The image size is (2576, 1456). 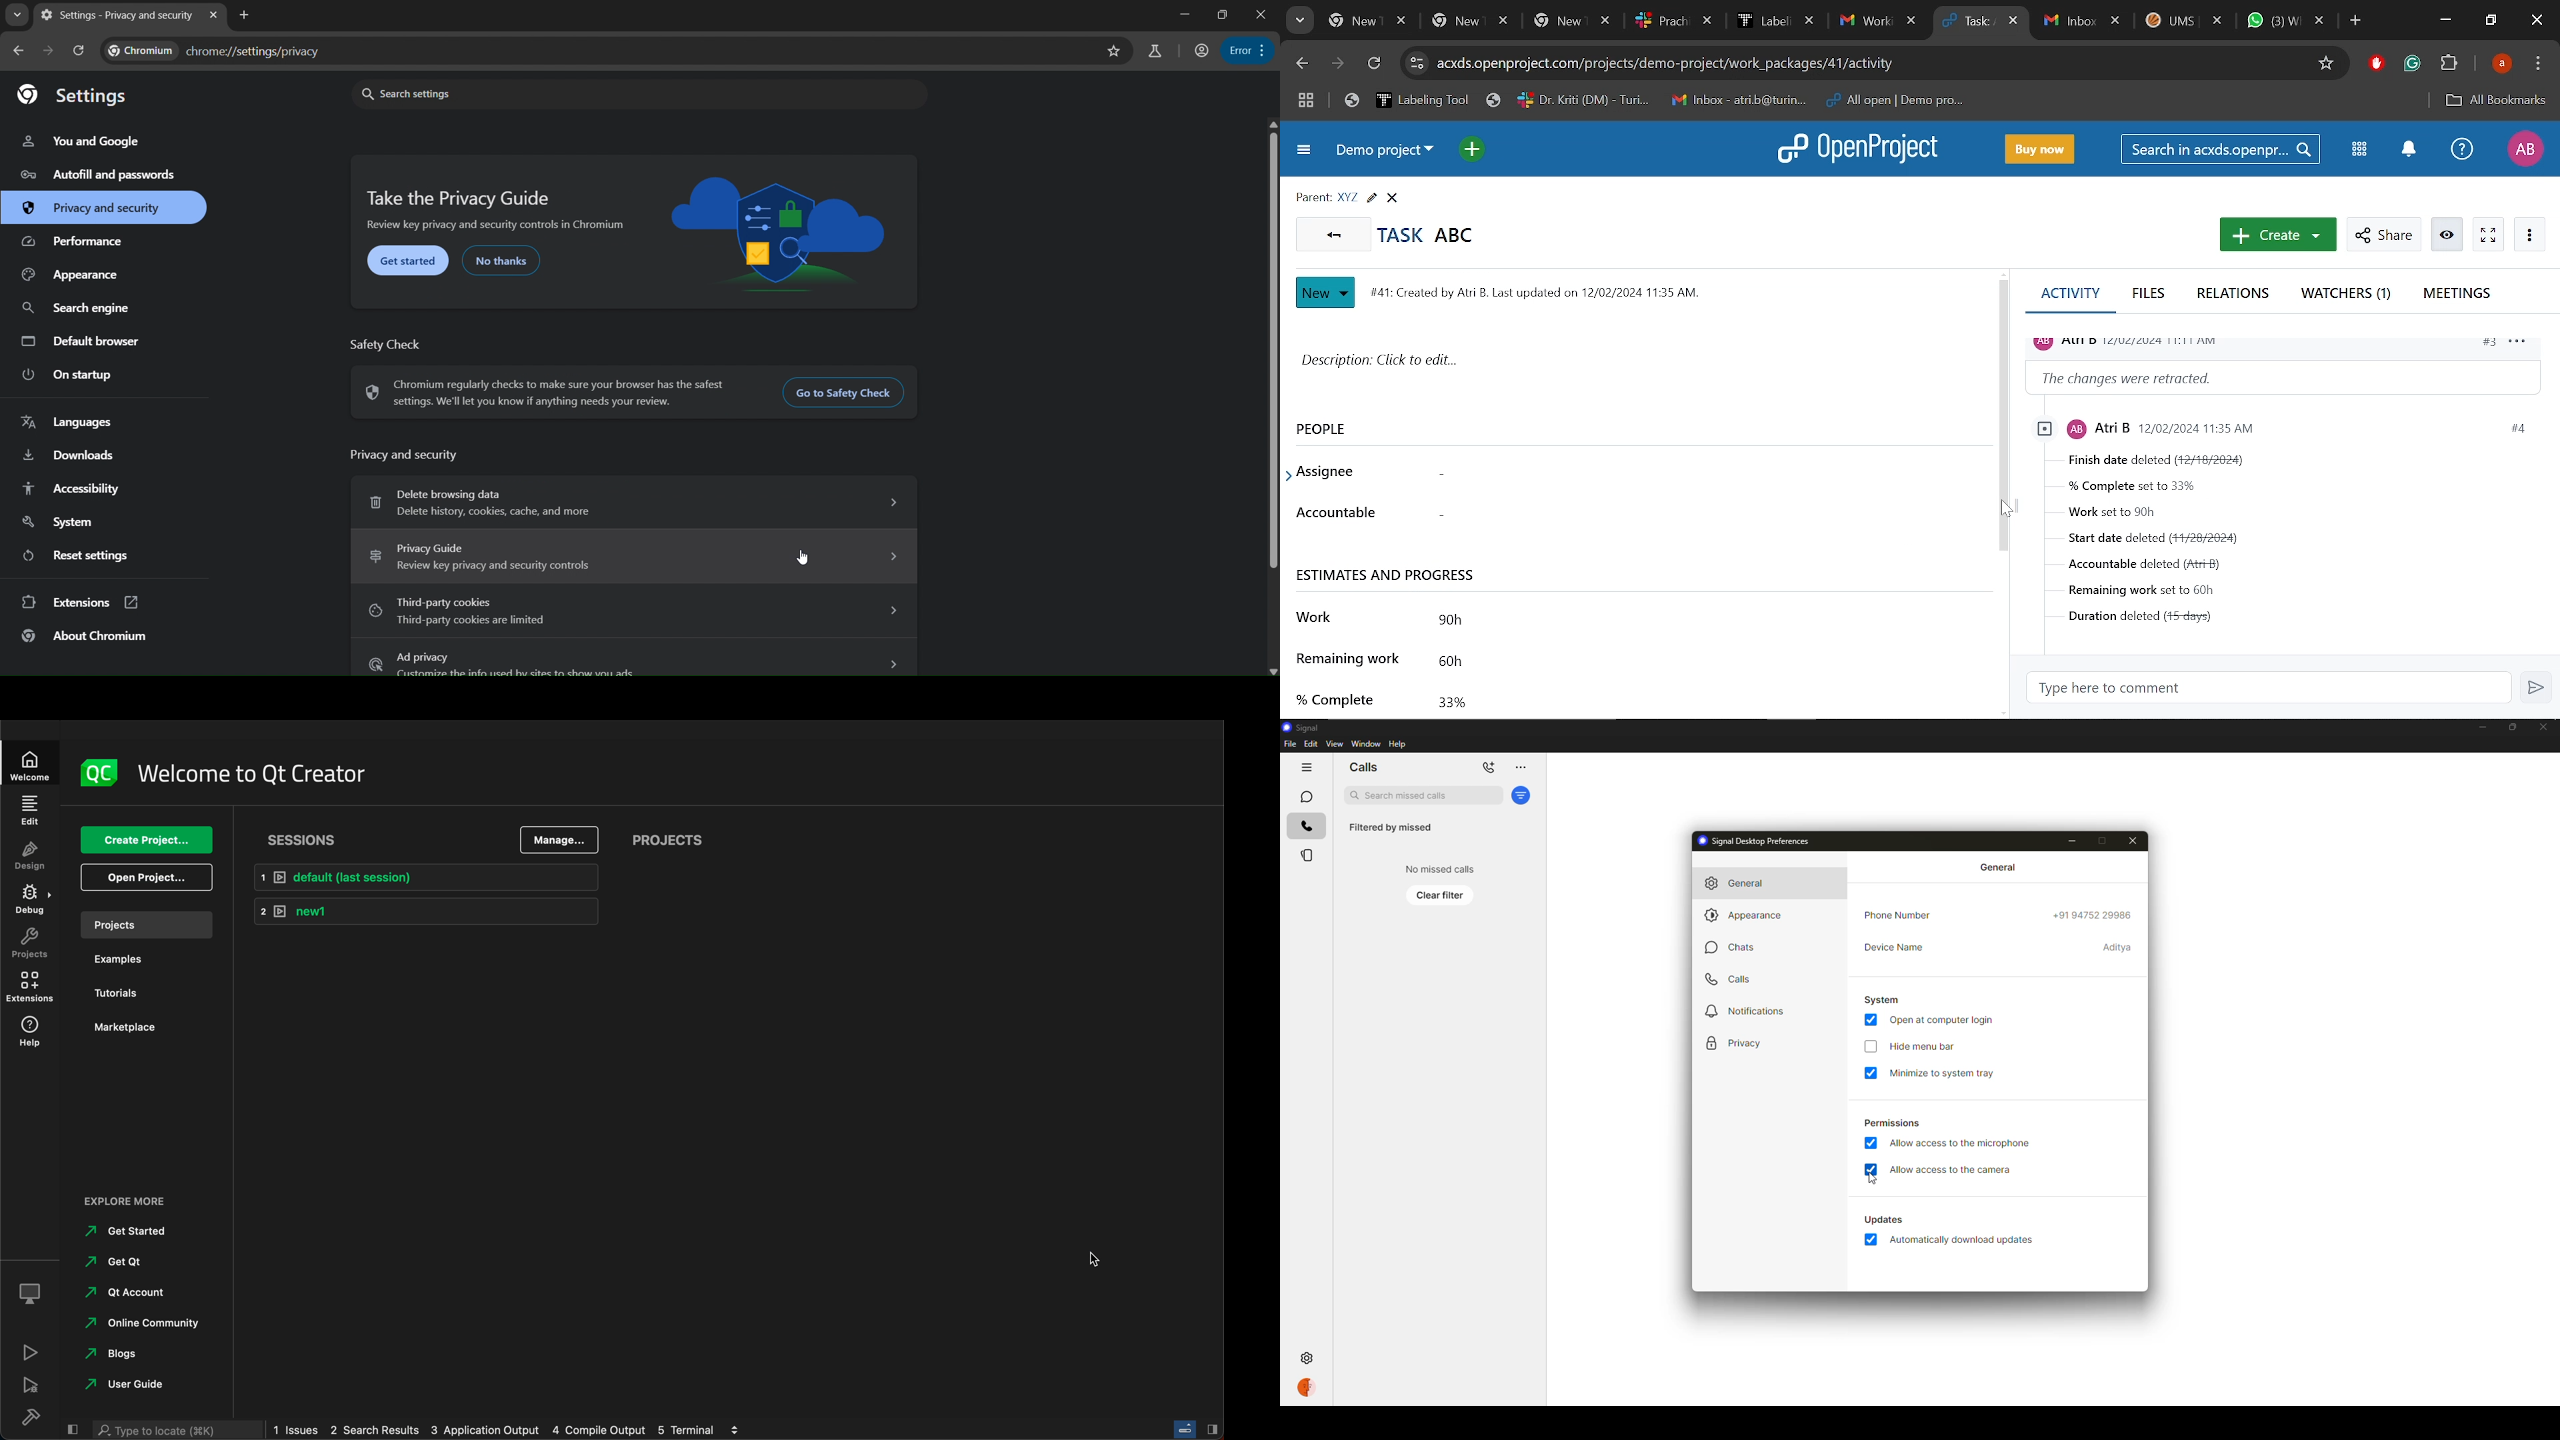 What do you see at coordinates (1873, 1179) in the screenshot?
I see `cursor` at bounding box center [1873, 1179].